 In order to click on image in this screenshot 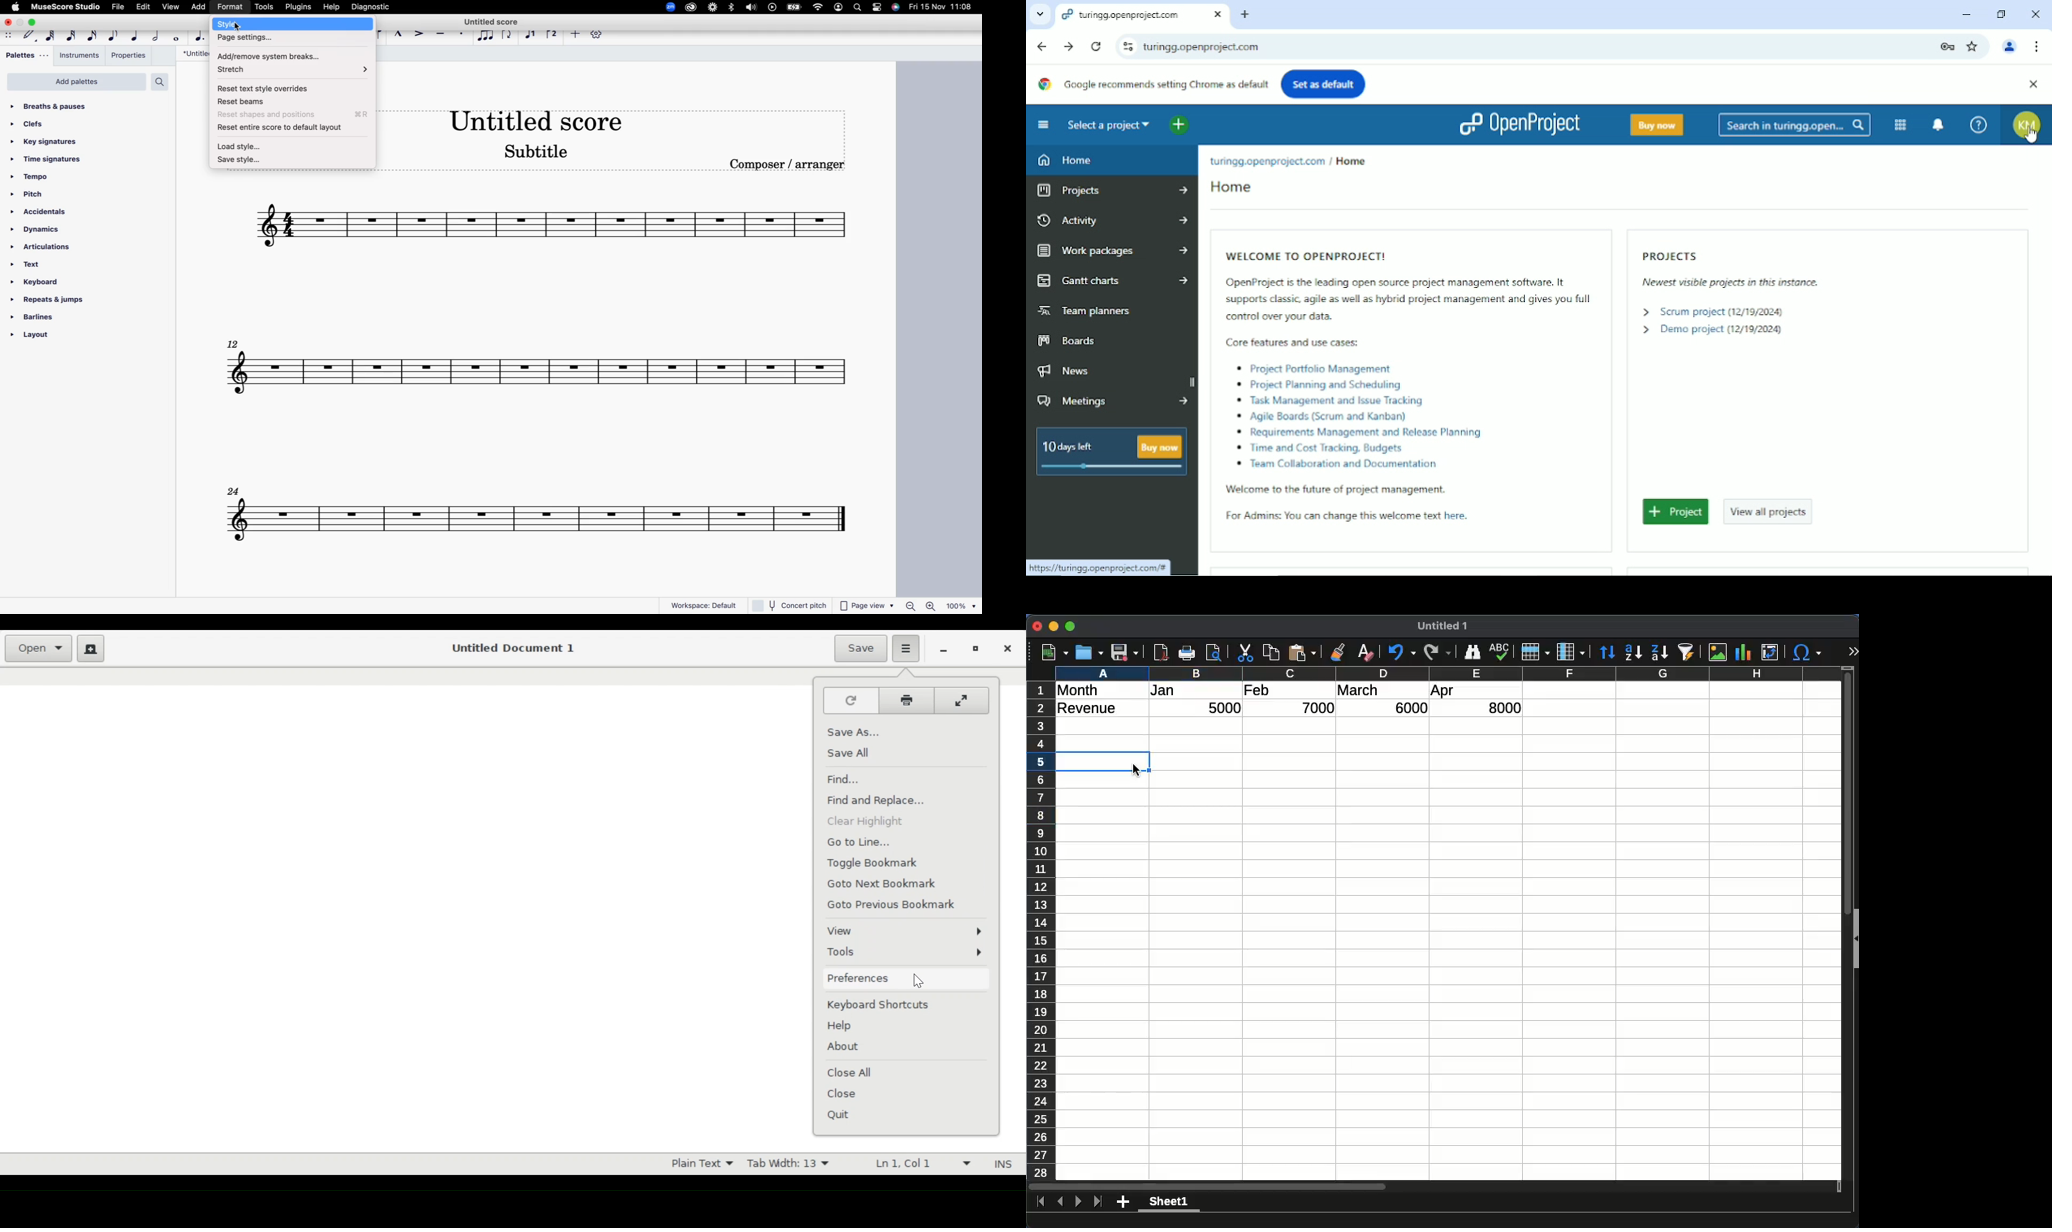, I will do `click(1717, 652)`.